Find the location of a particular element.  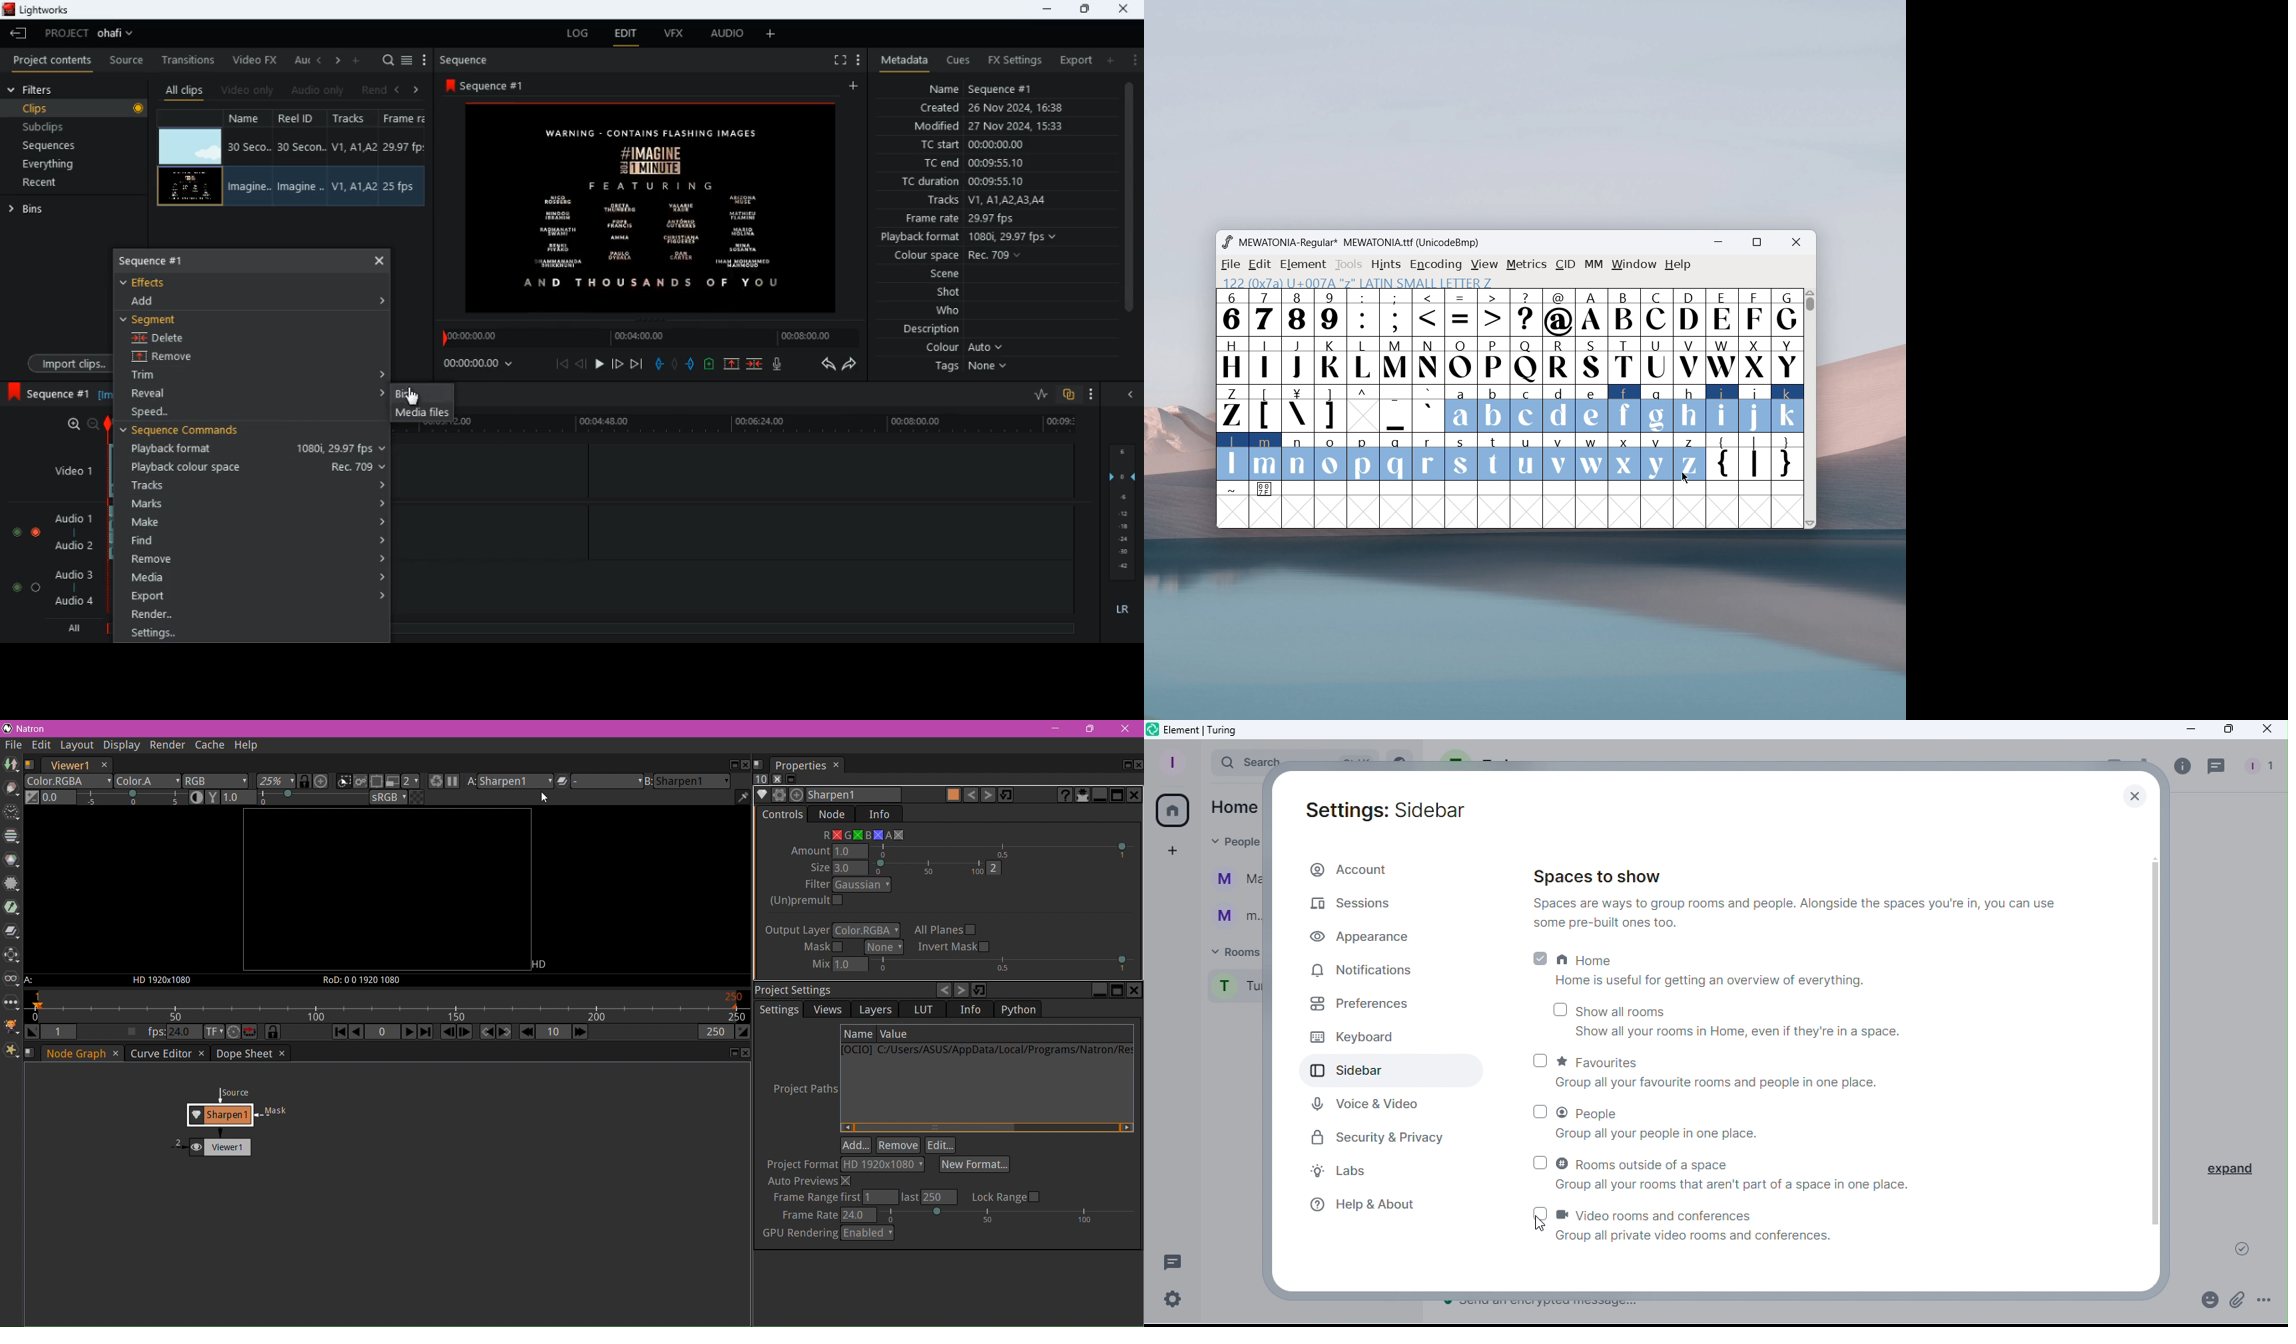

cues is located at coordinates (959, 61).